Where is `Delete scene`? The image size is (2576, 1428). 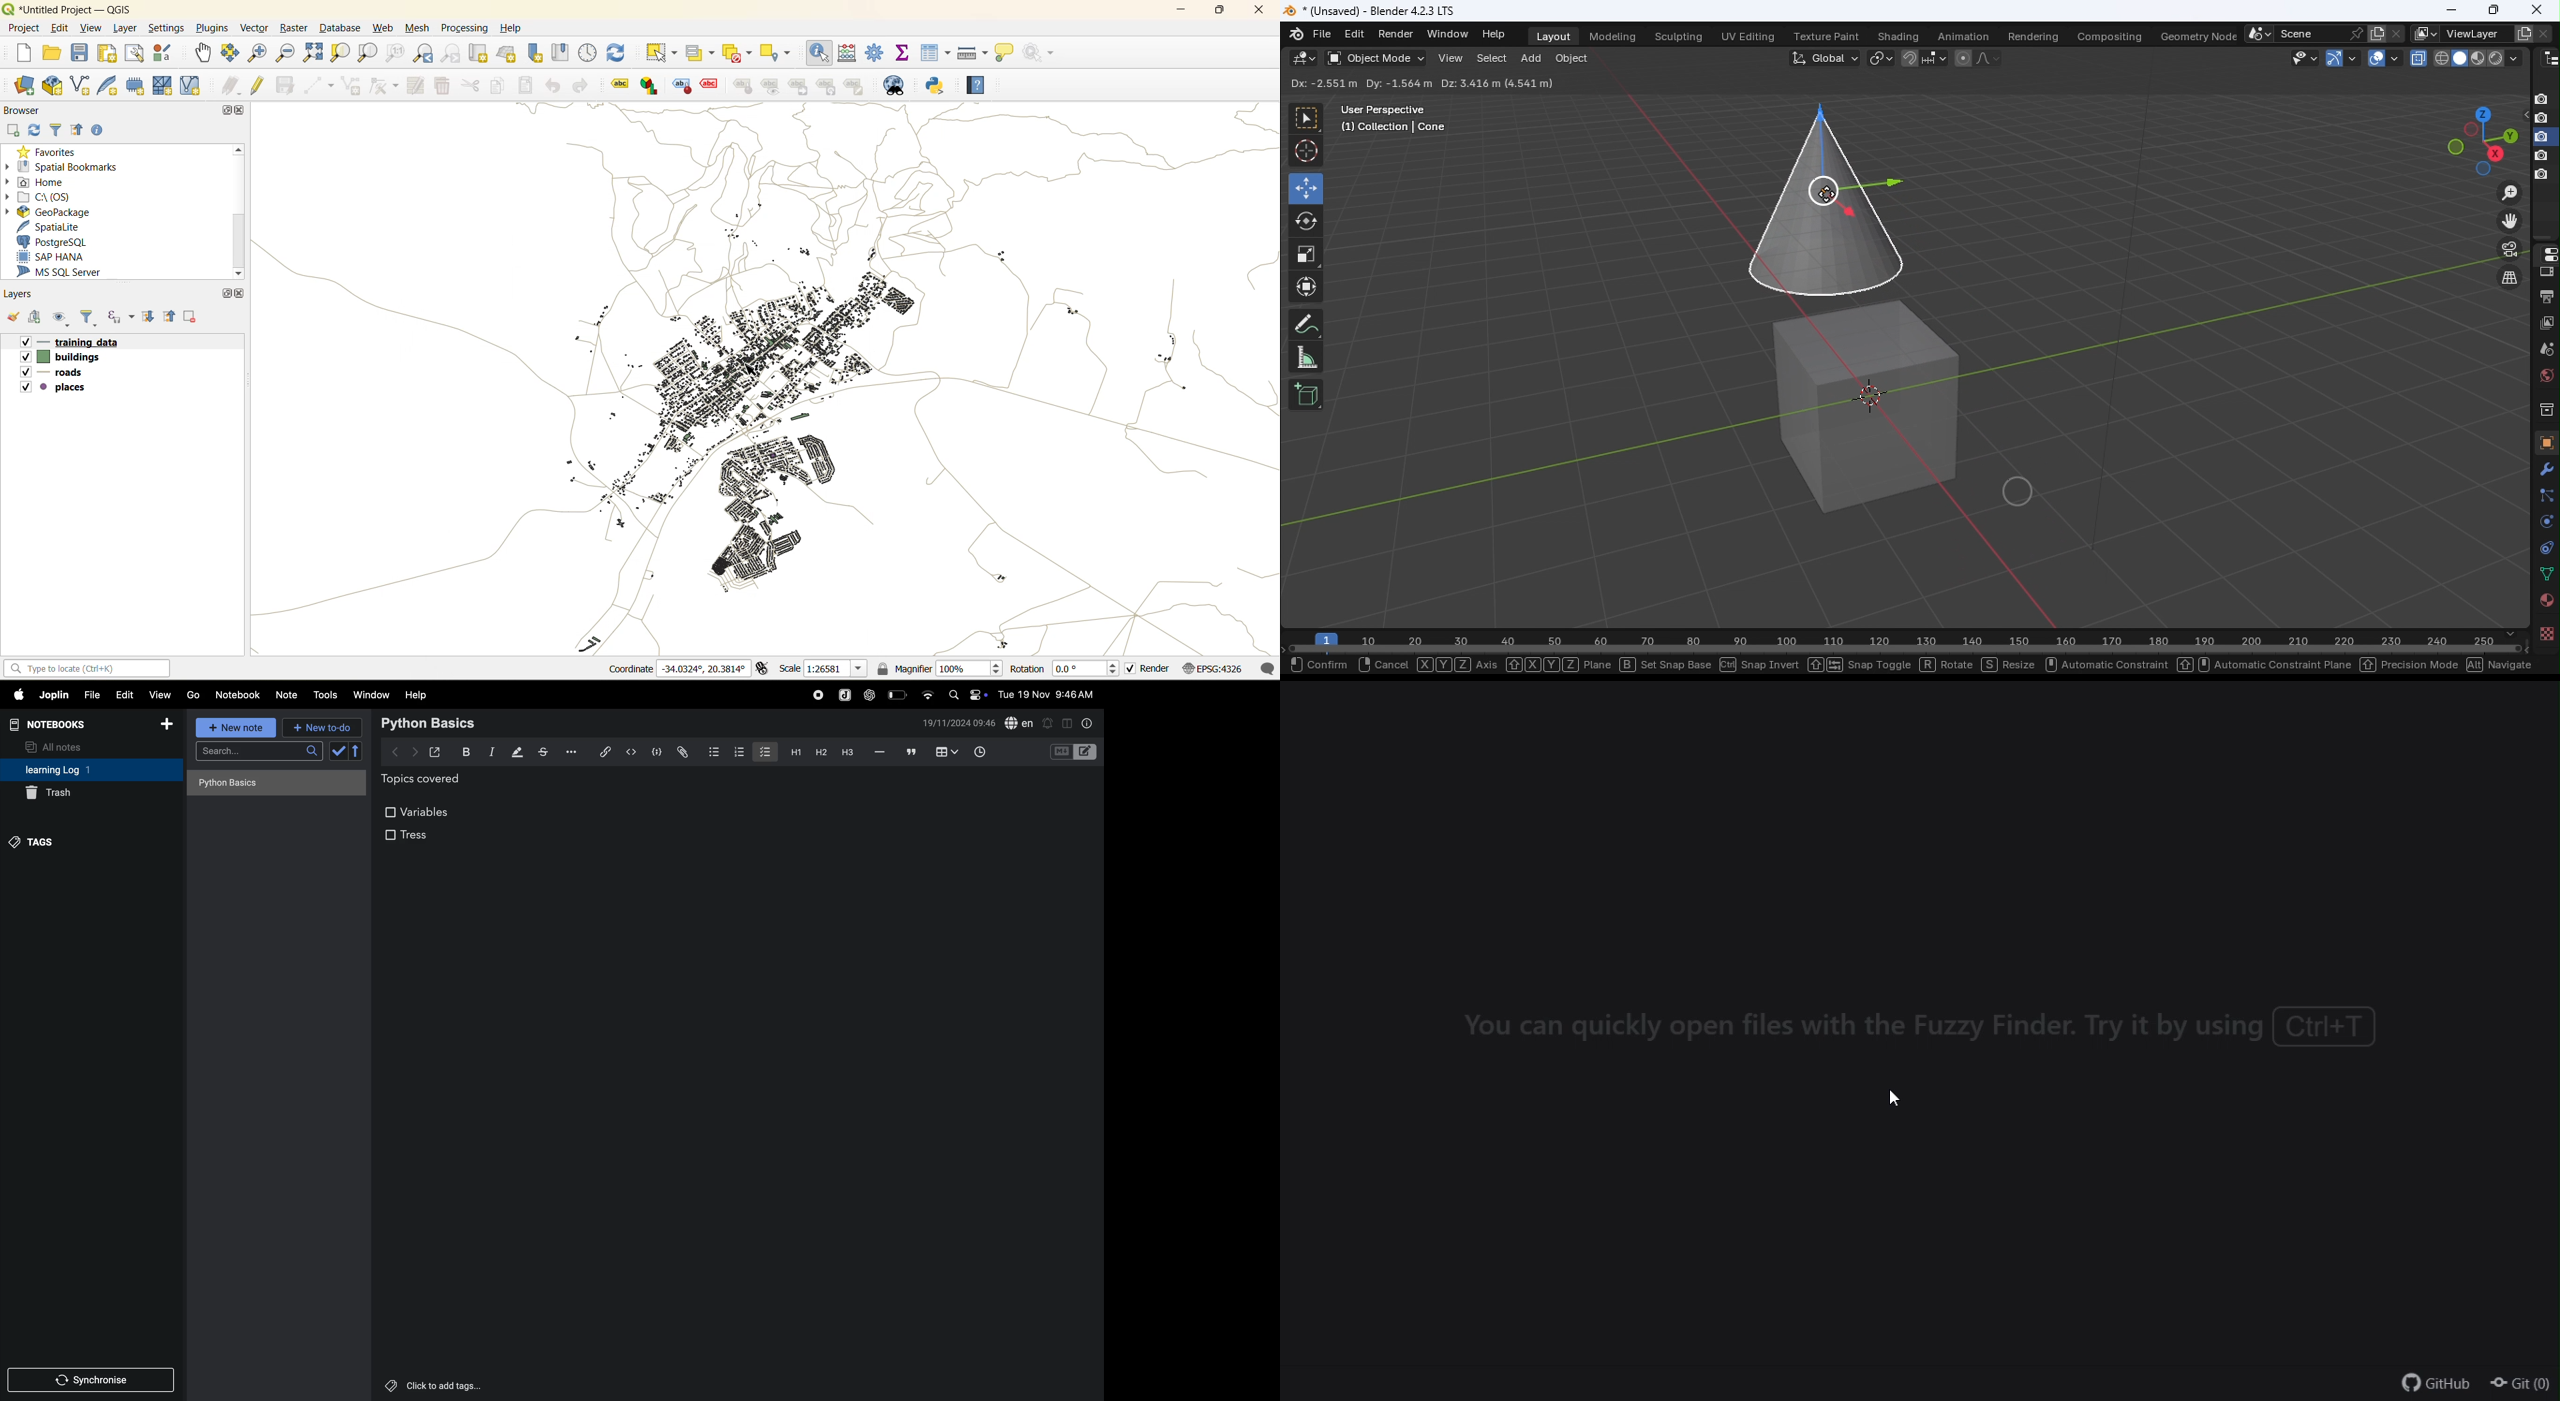 Delete scene is located at coordinates (2395, 33).